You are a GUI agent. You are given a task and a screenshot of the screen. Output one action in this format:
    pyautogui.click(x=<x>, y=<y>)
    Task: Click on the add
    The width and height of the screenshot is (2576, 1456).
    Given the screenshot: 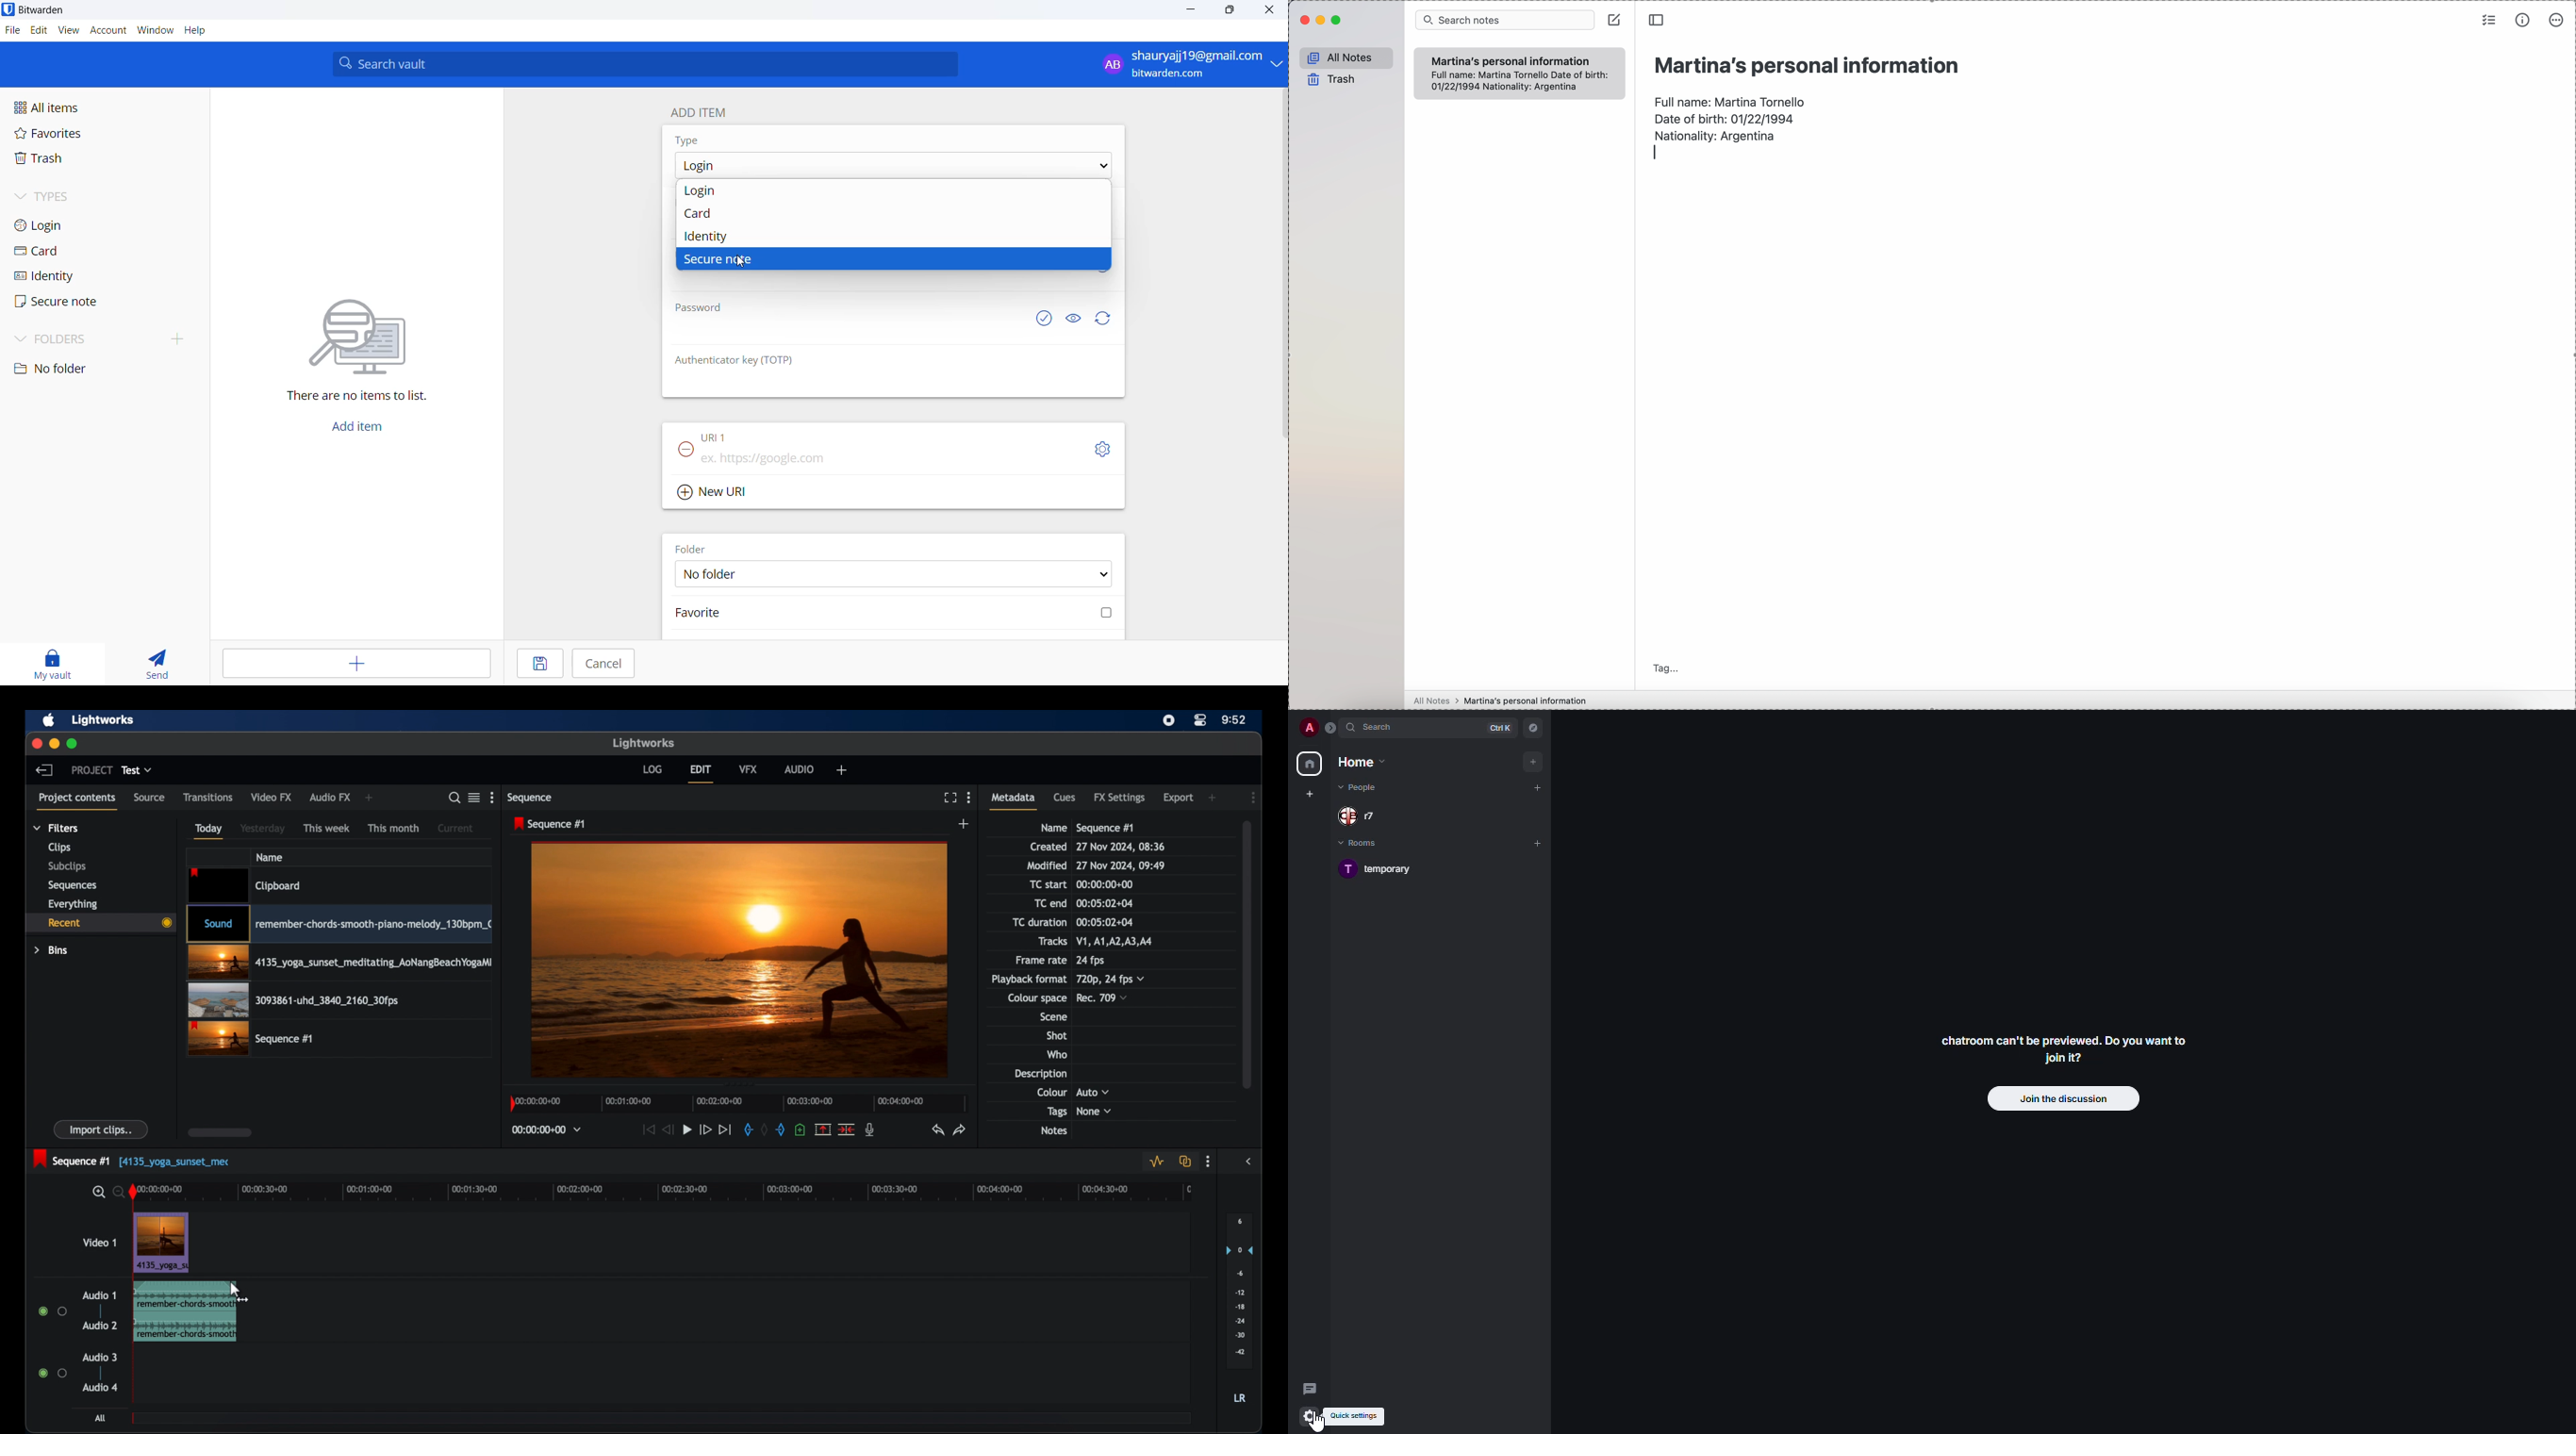 What is the action you would take?
    pyautogui.click(x=370, y=798)
    